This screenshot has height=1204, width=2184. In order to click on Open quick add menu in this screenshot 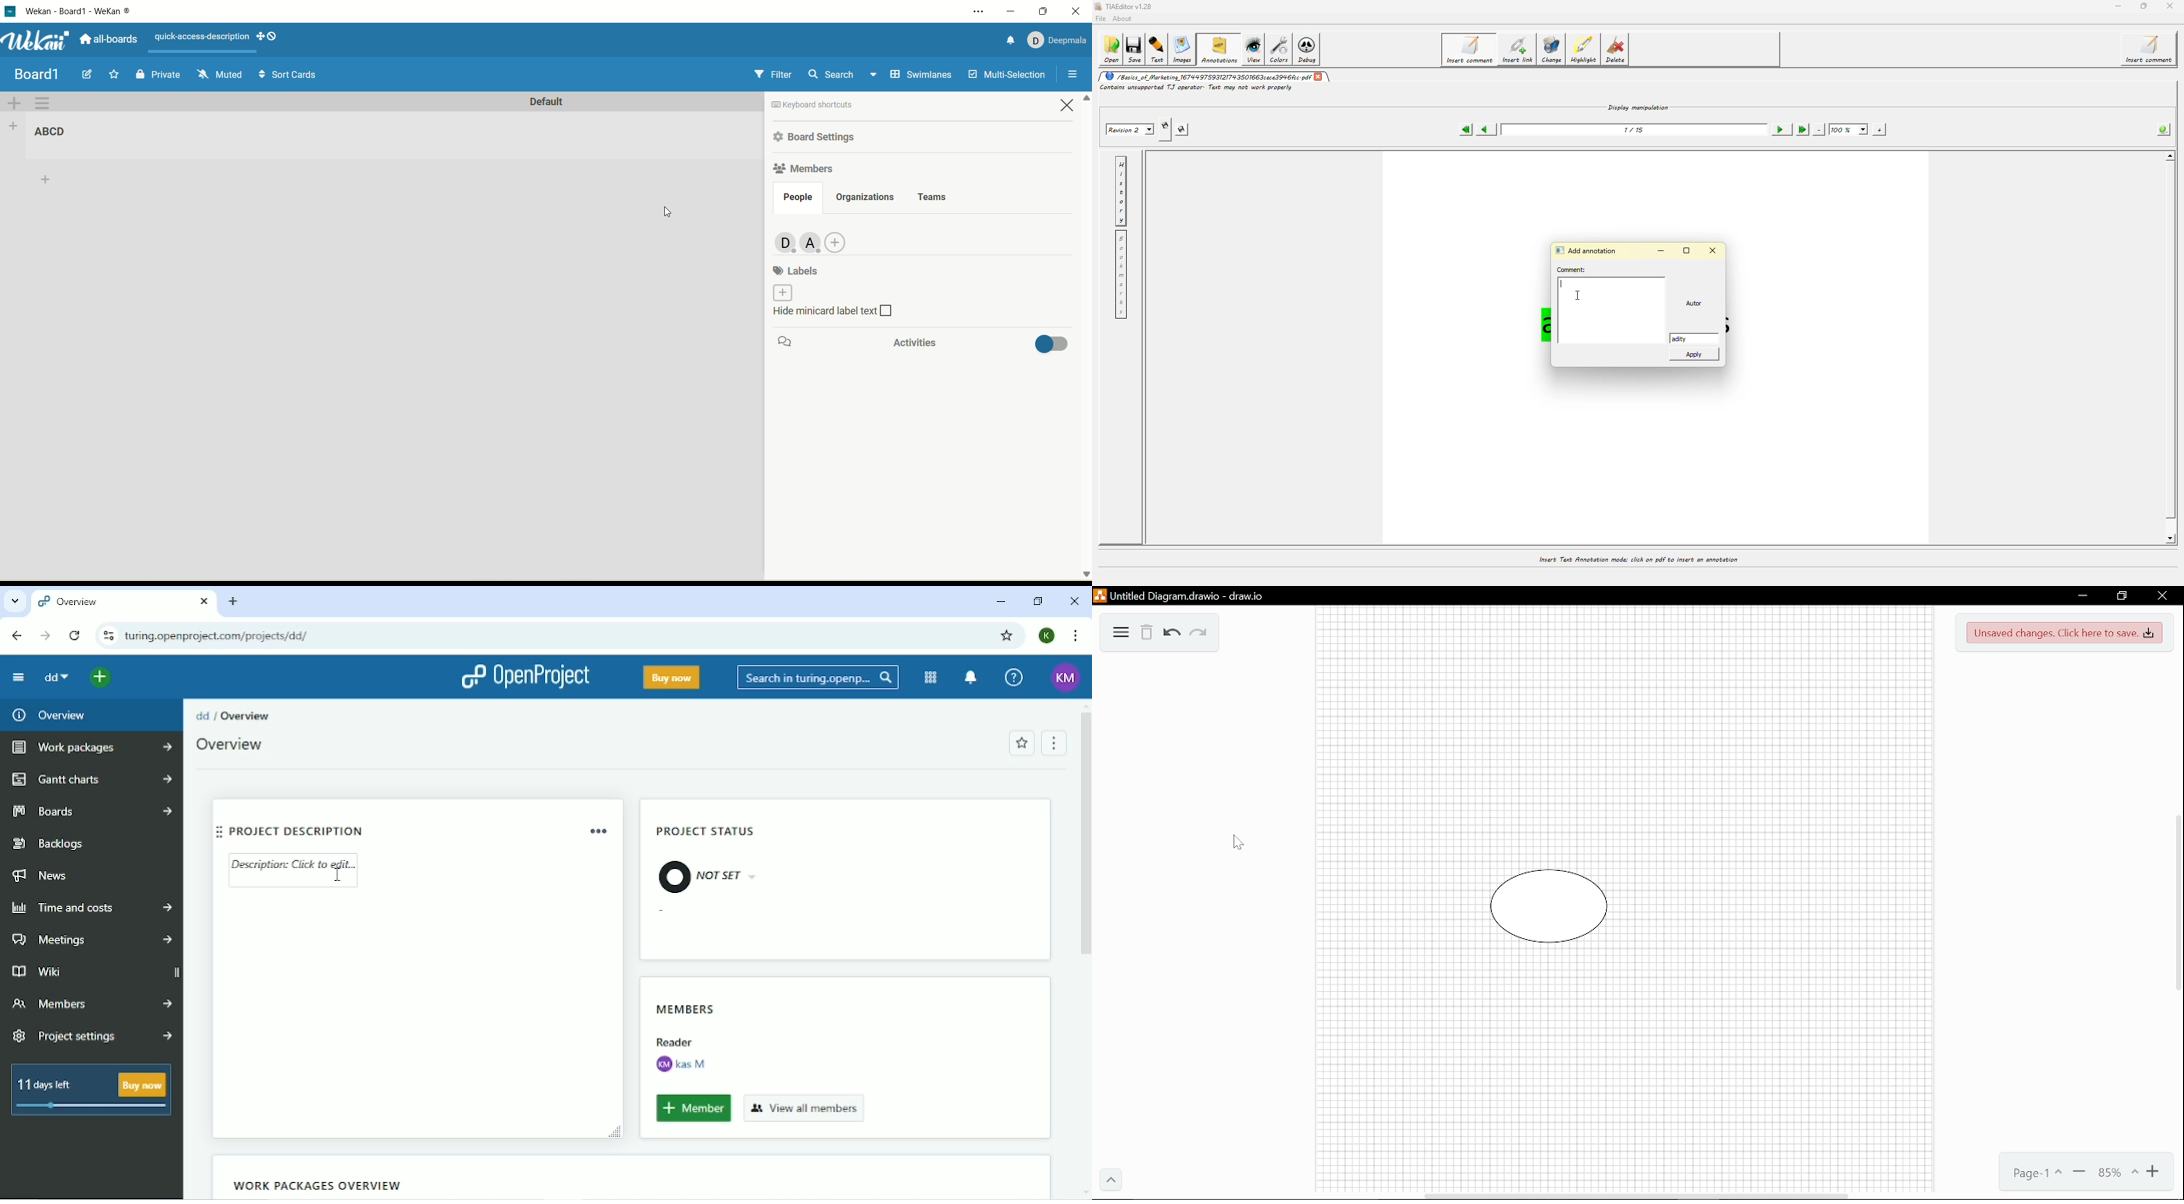, I will do `click(100, 680)`.